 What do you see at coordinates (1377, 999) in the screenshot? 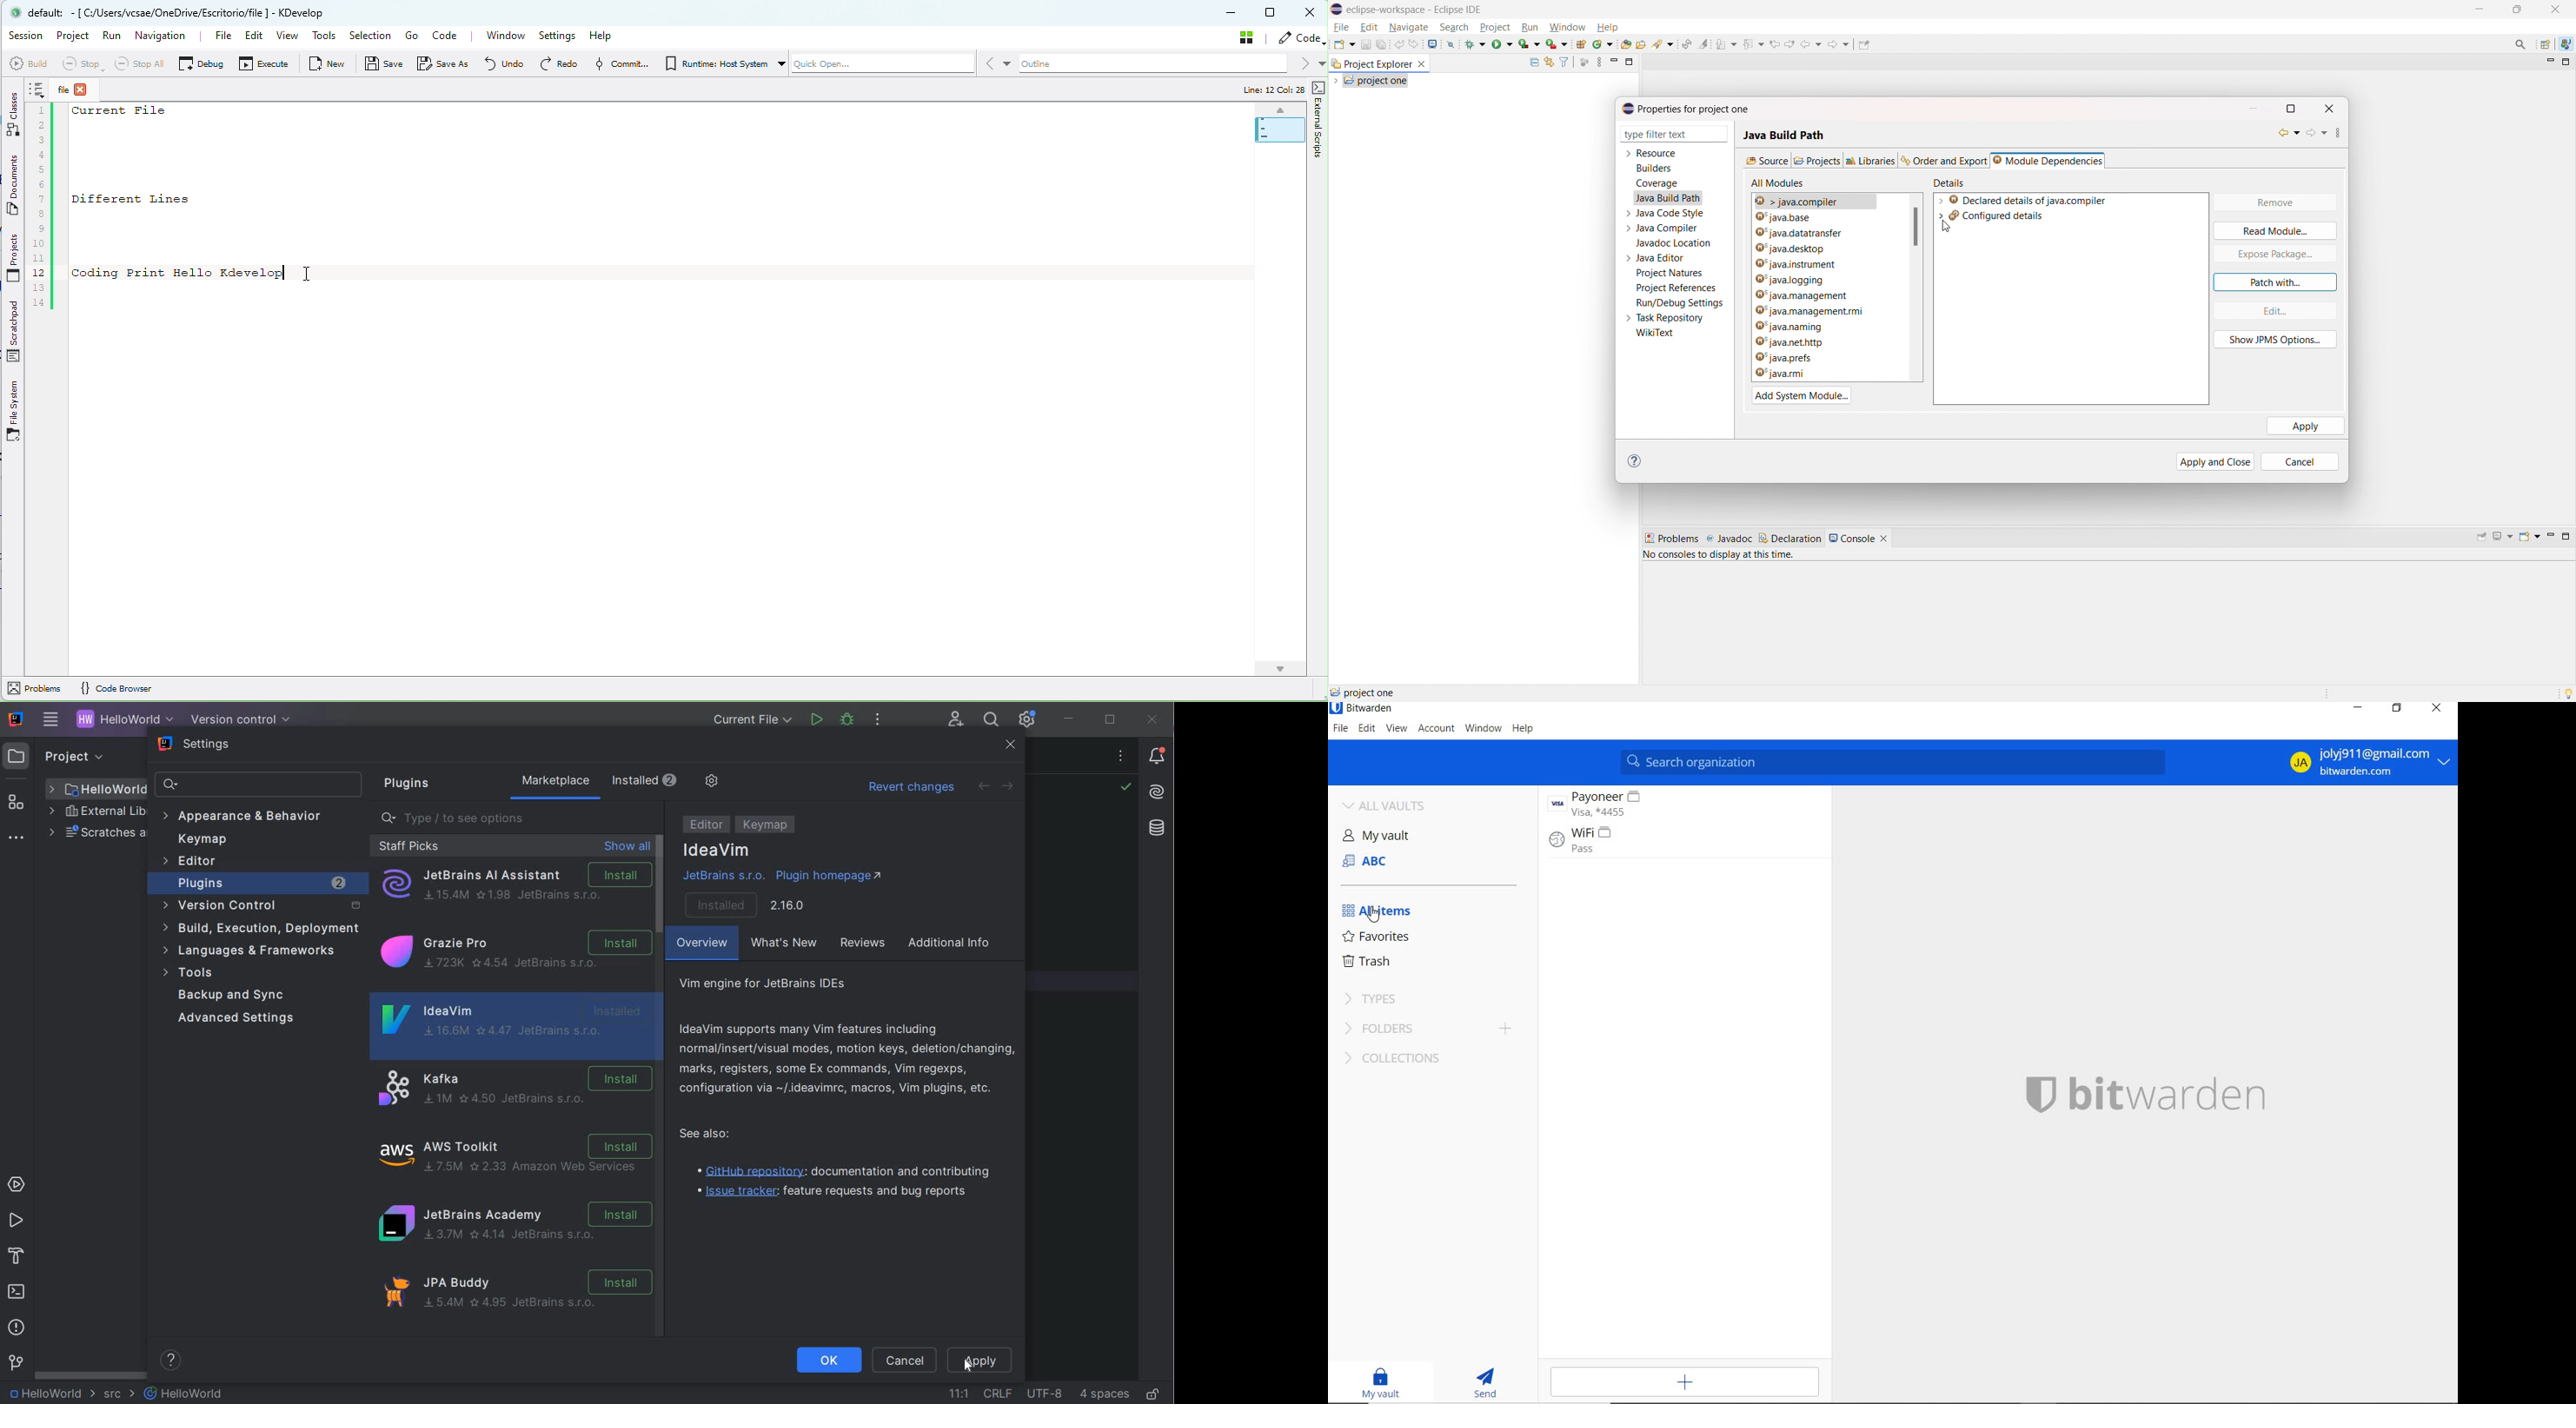
I see `TYPES` at bounding box center [1377, 999].